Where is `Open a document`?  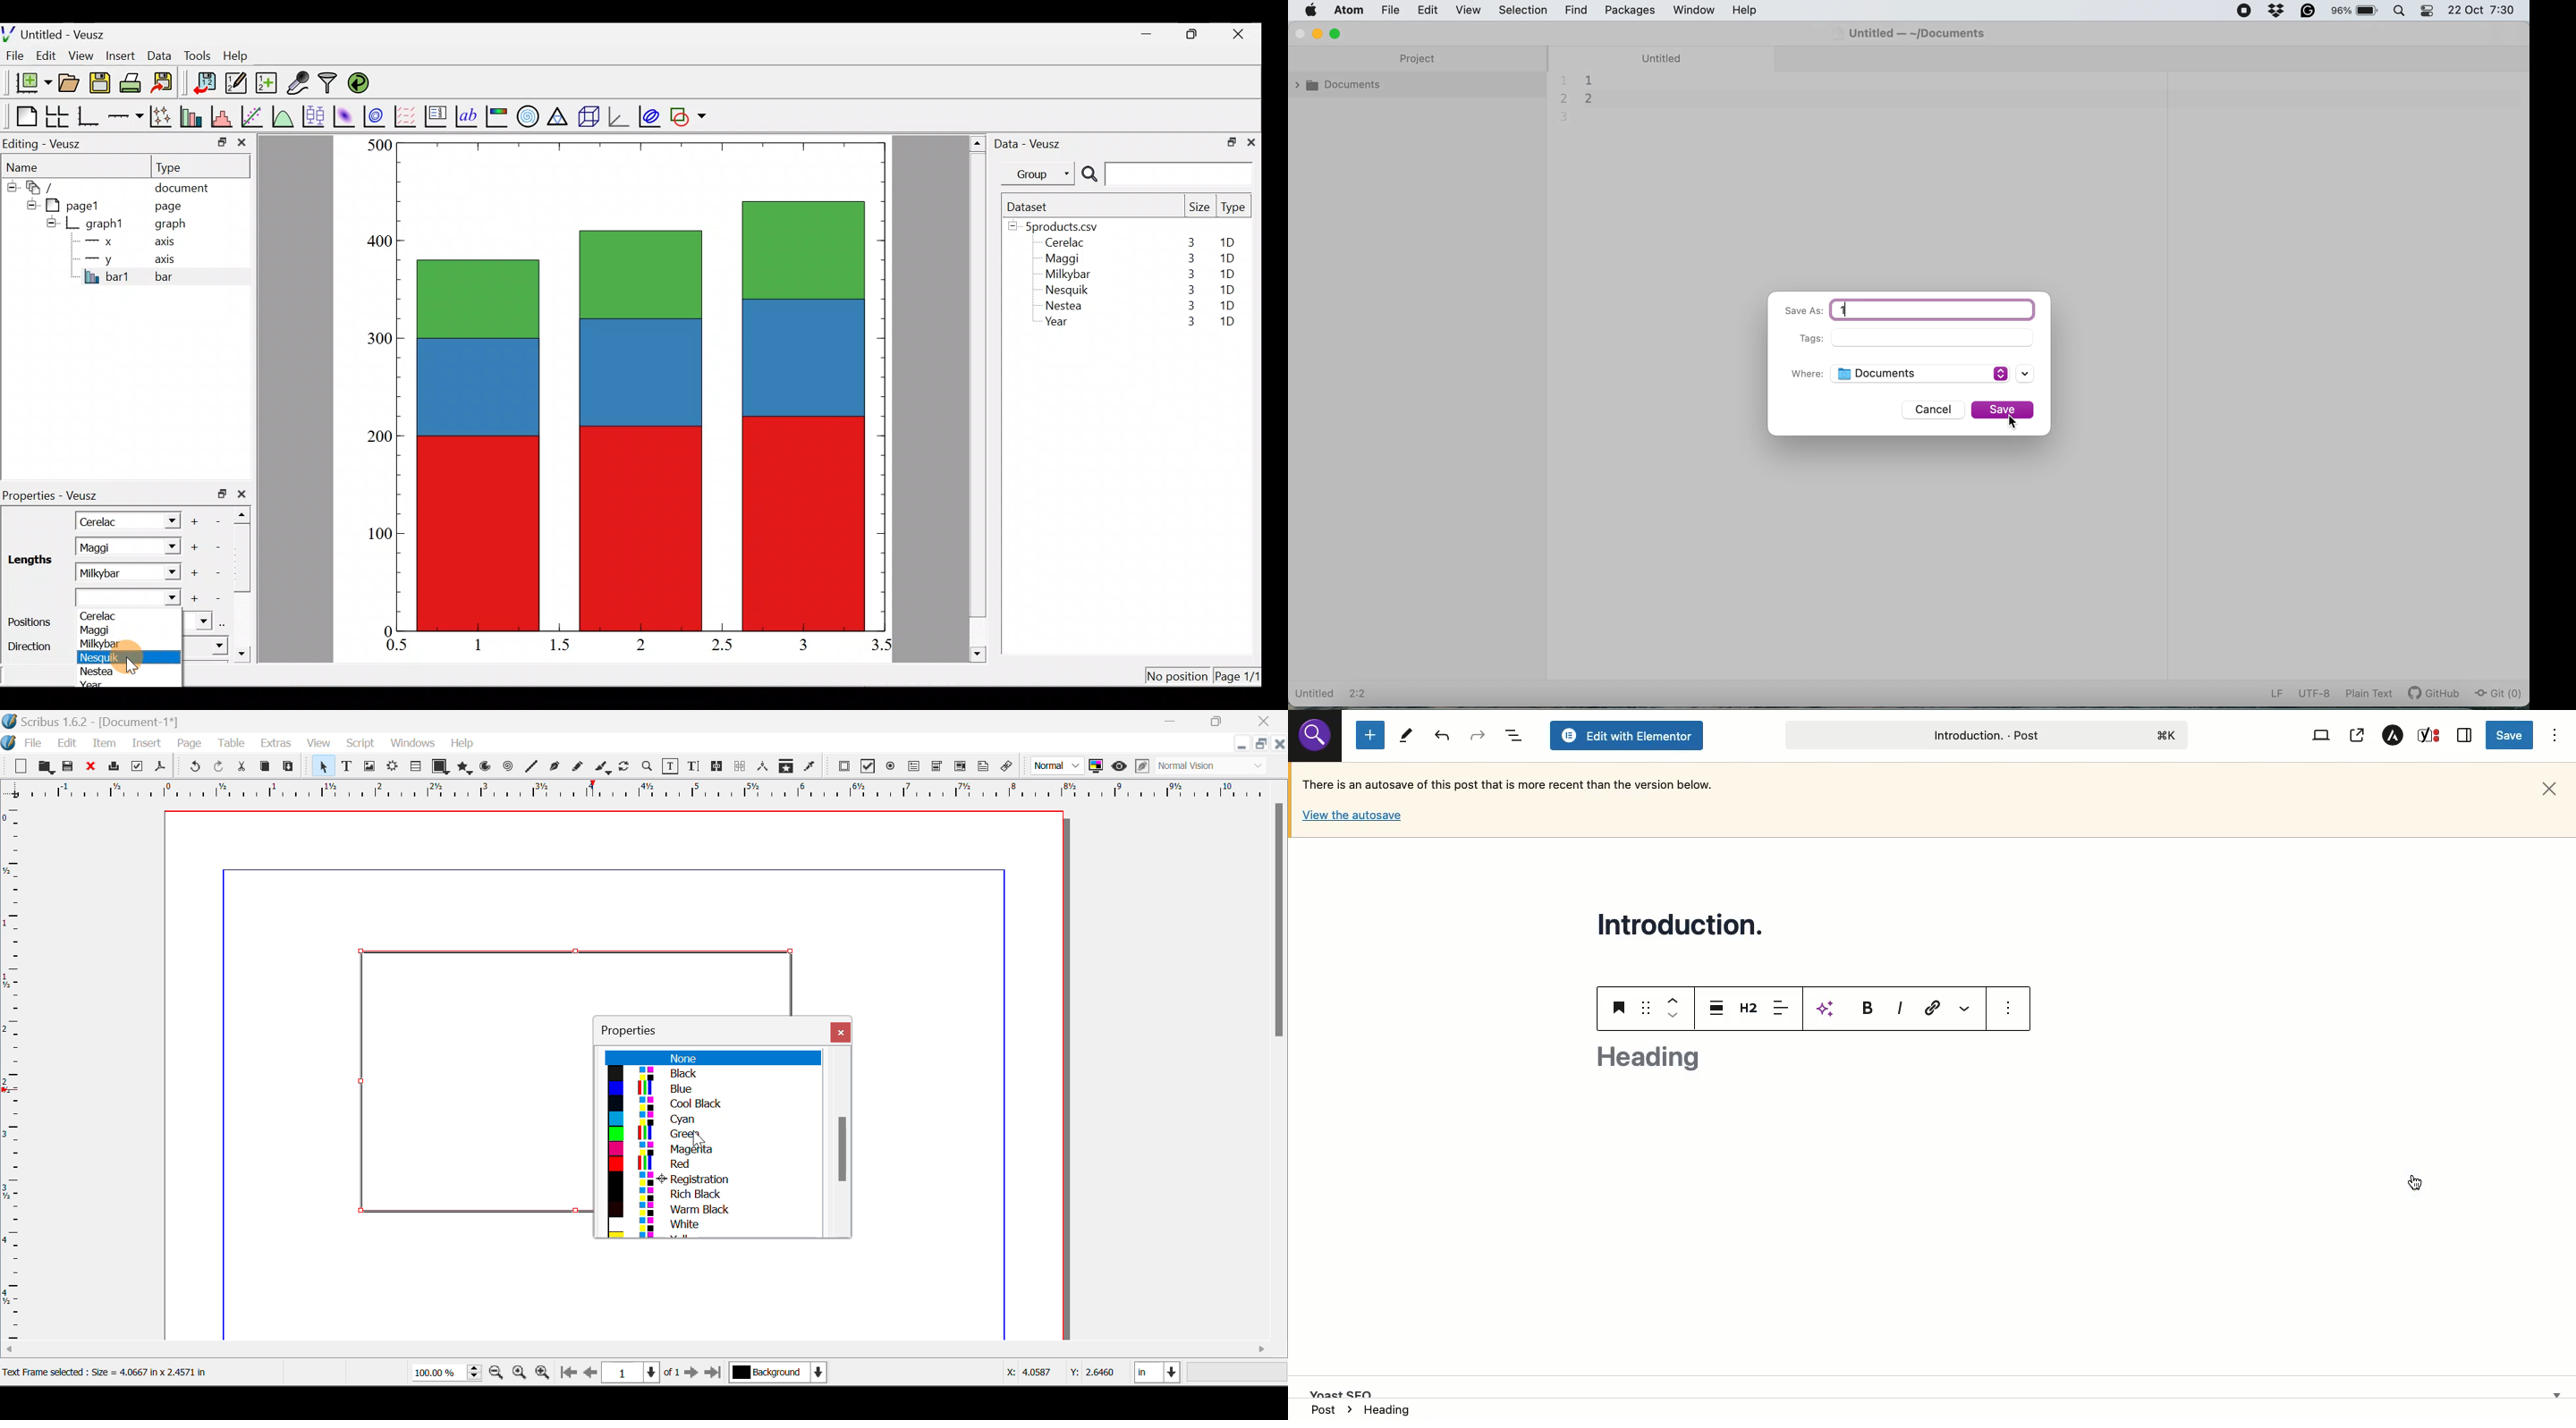
Open a document is located at coordinates (70, 84).